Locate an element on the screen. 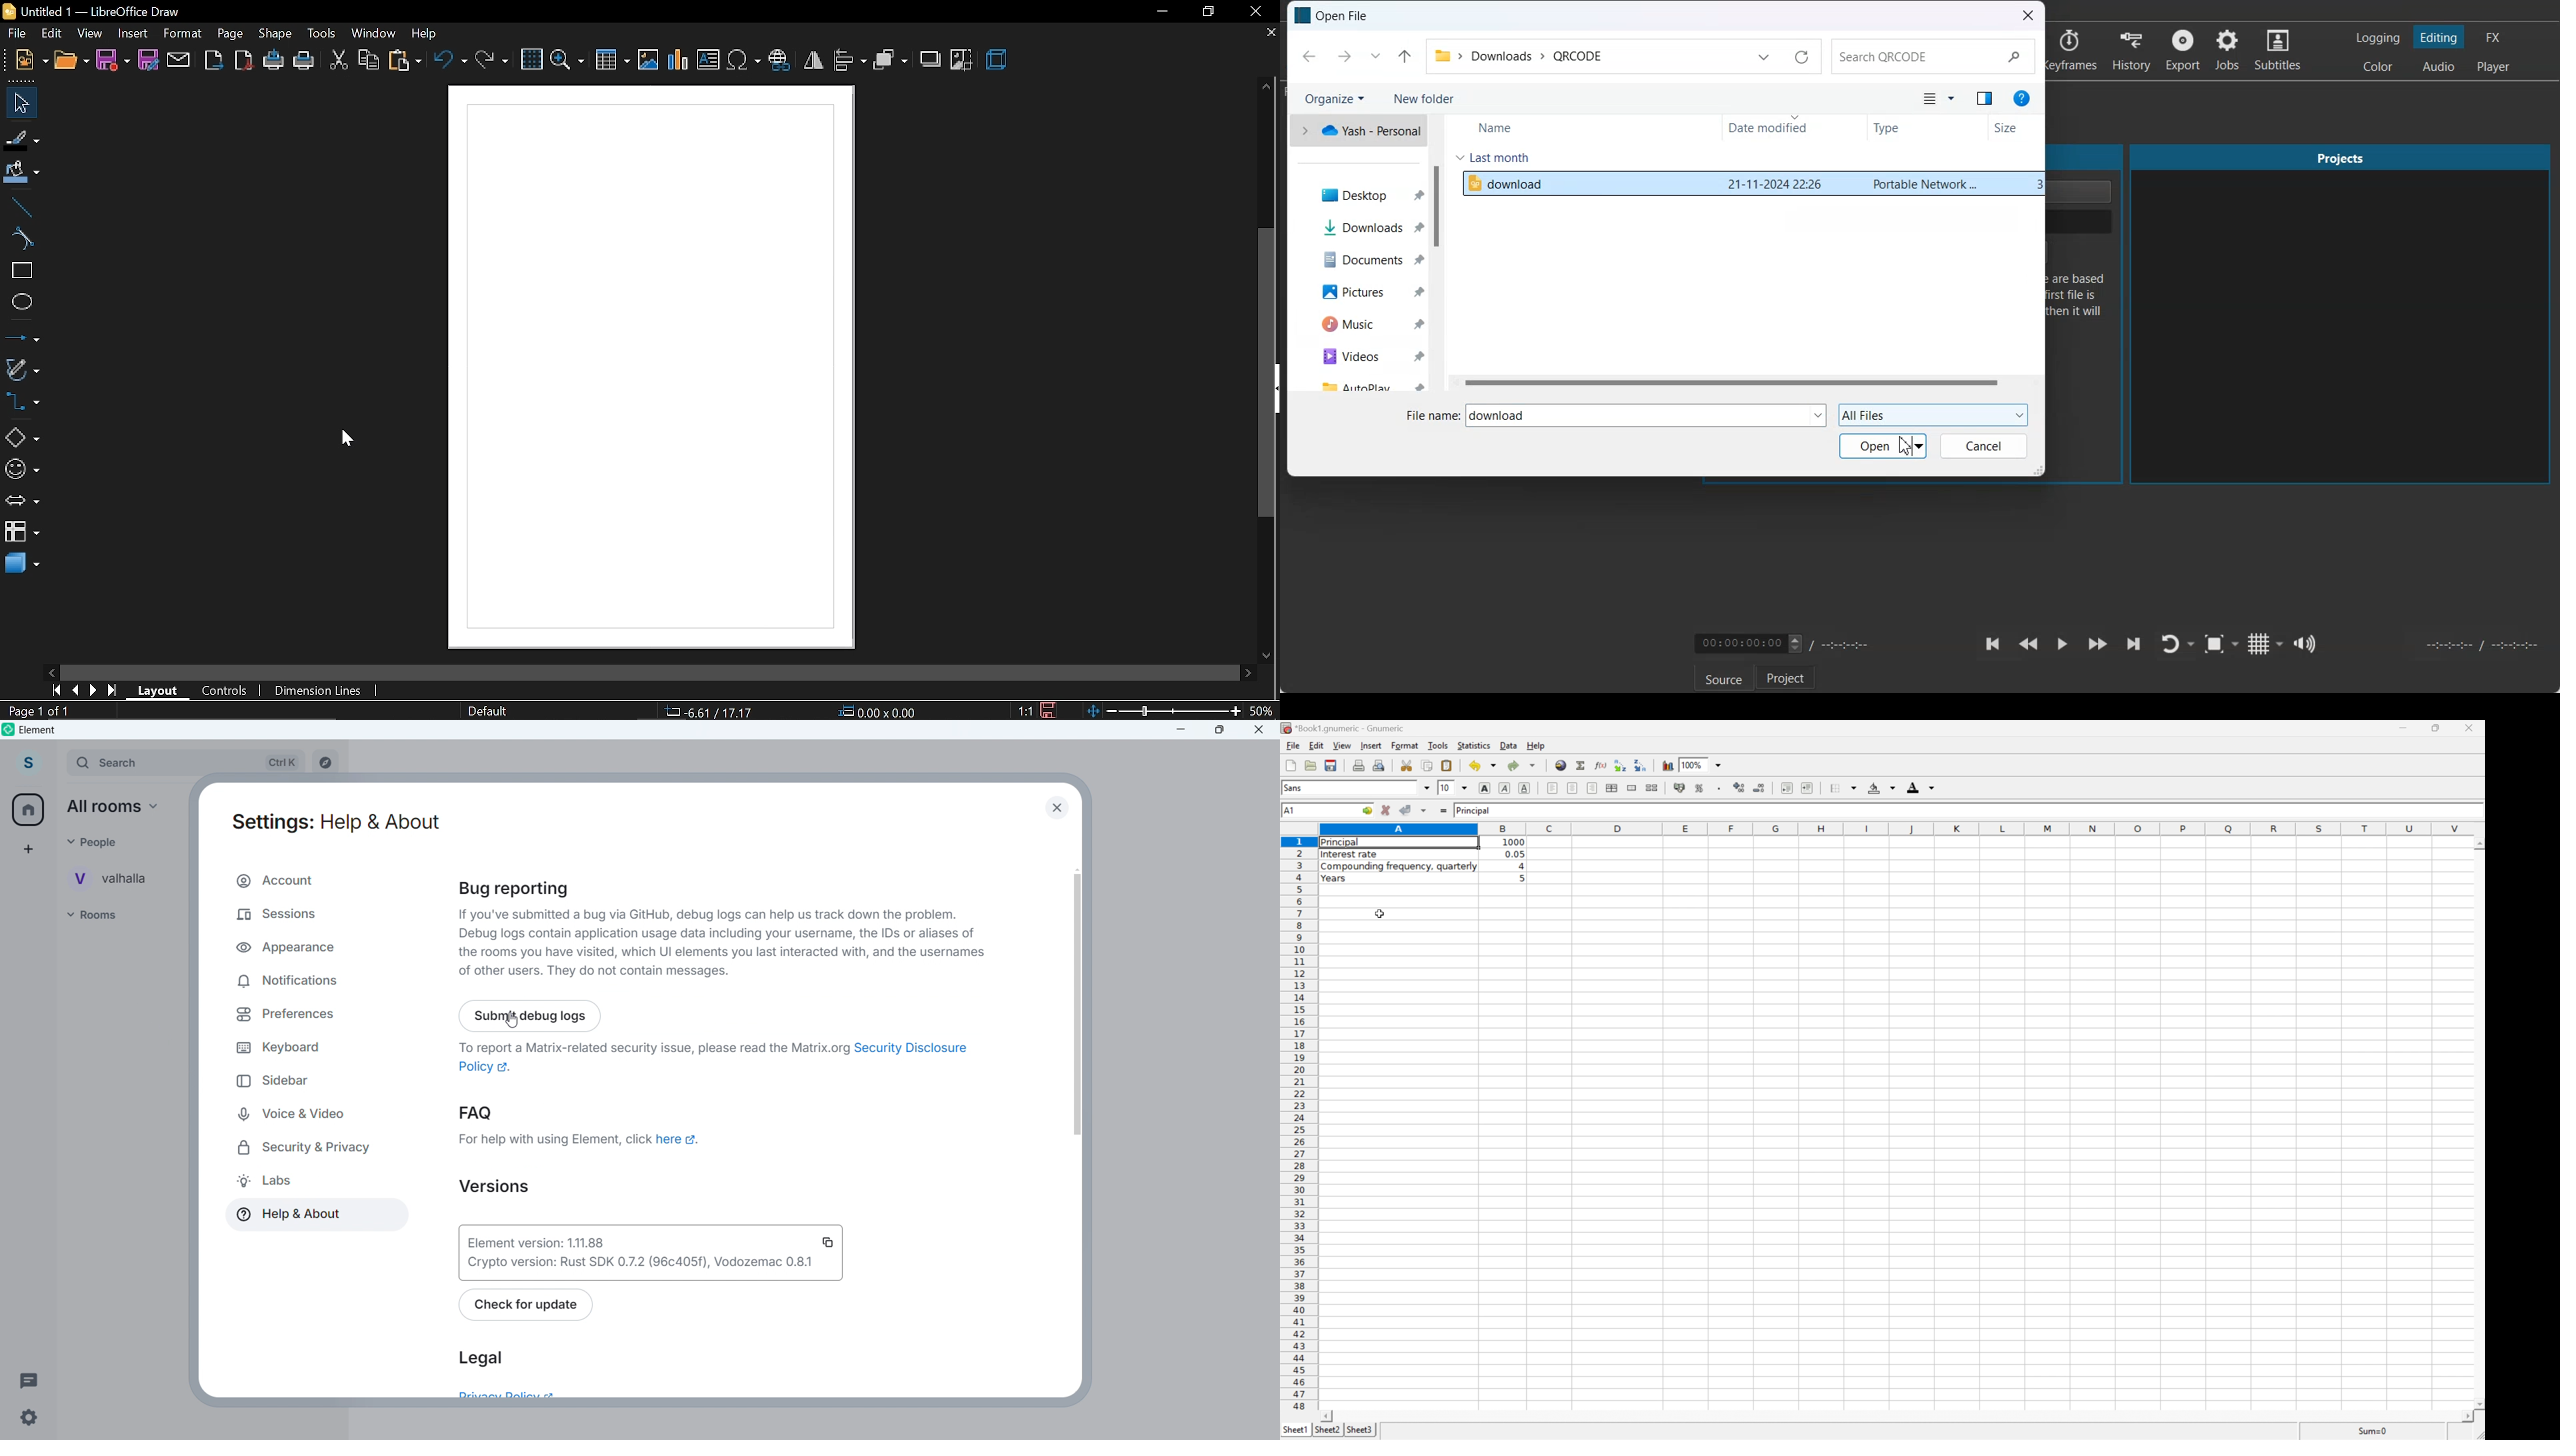 Image resolution: width=2576 pixels, height=1456 pixels. Show the preview pane is located at coordinates (1984, 98).